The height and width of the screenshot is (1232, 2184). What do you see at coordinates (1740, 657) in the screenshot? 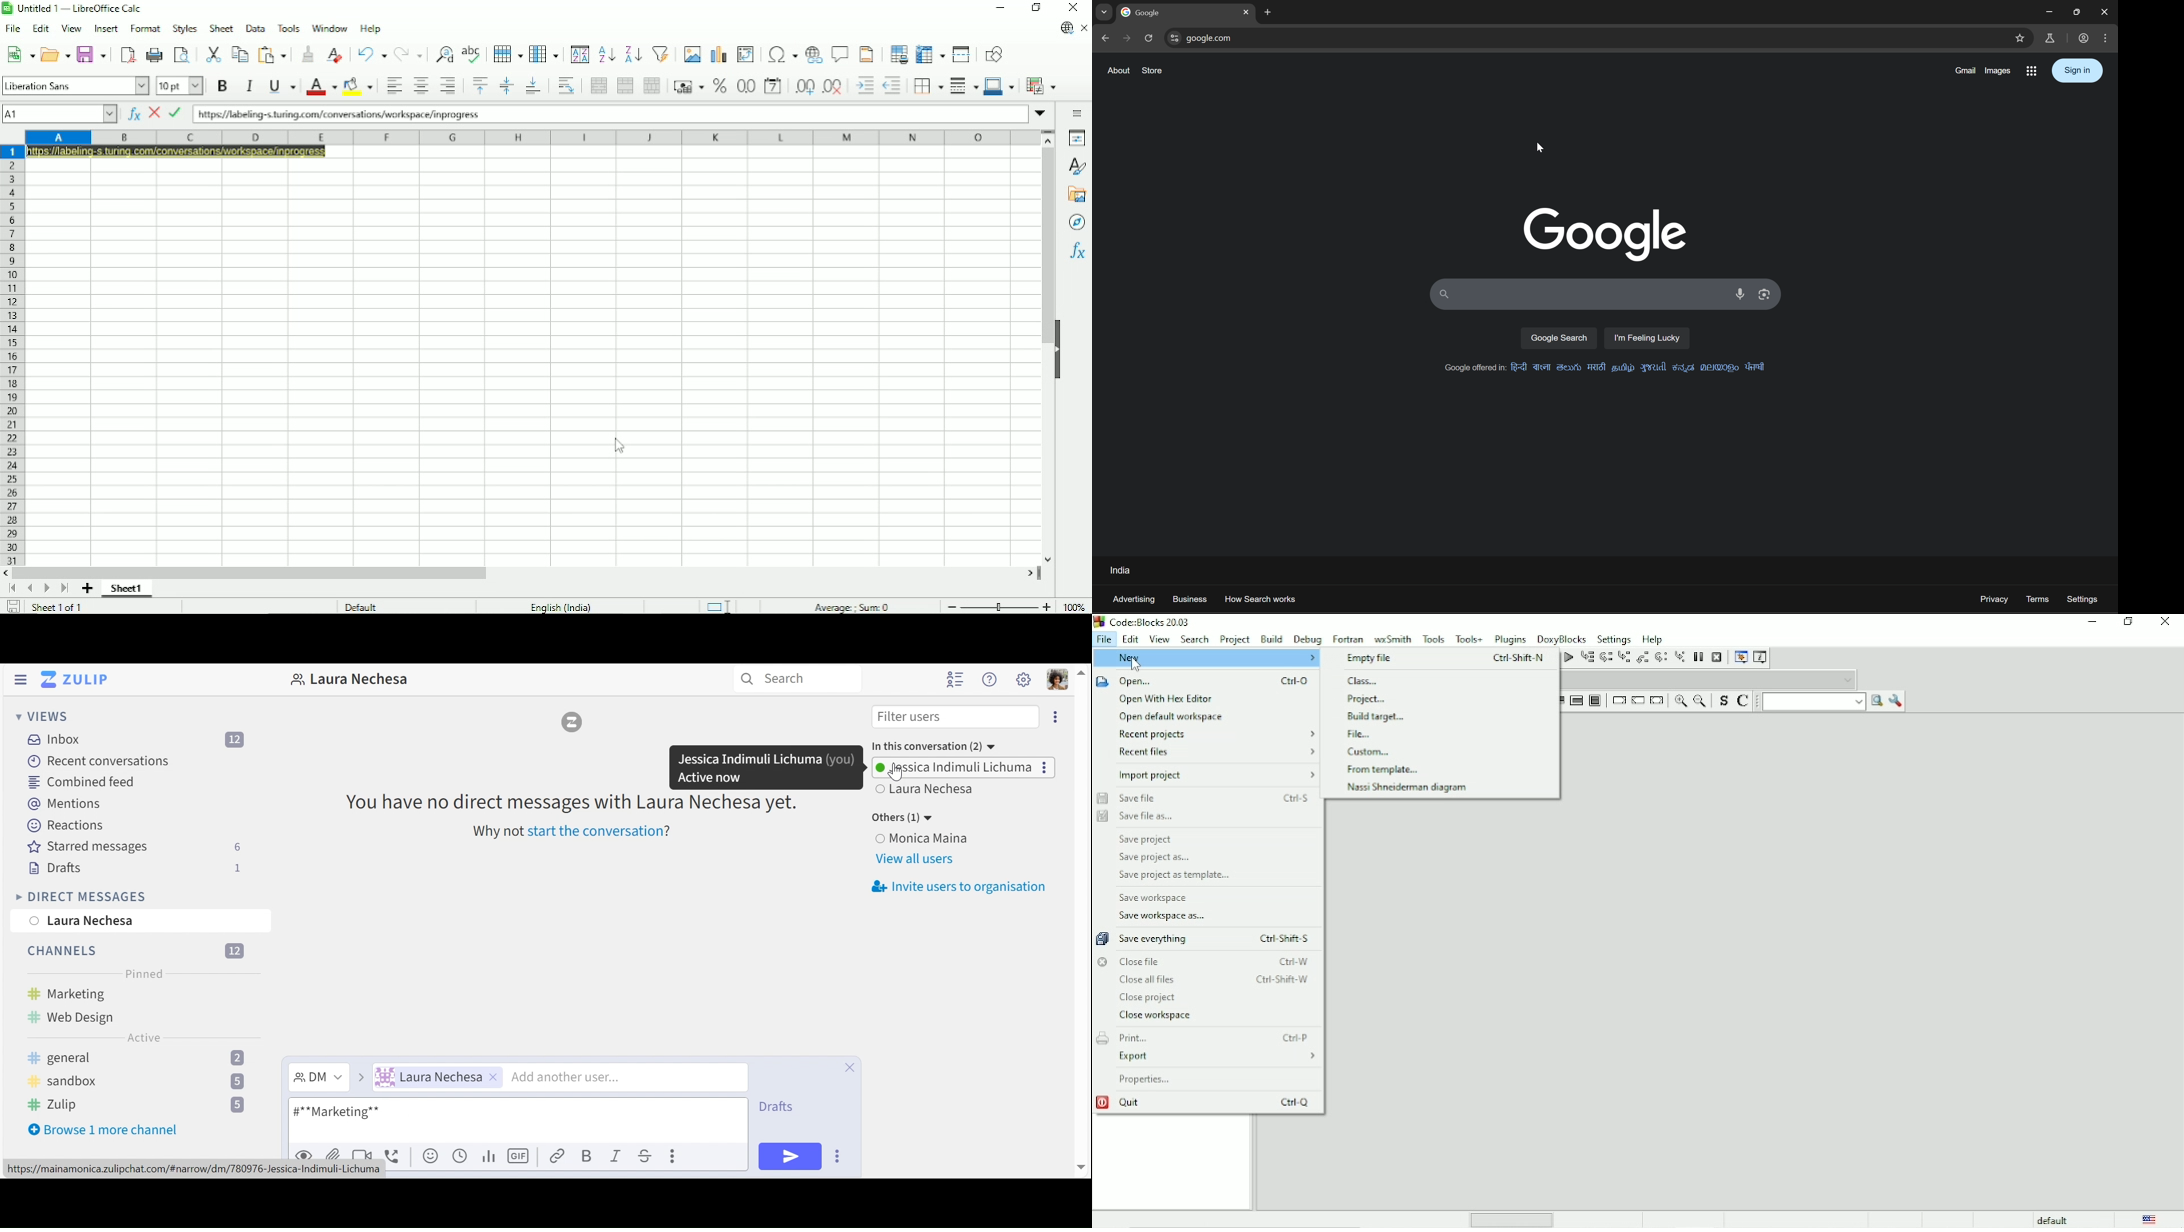
I see `Debugging windows` at bounding box center [1740, 657].